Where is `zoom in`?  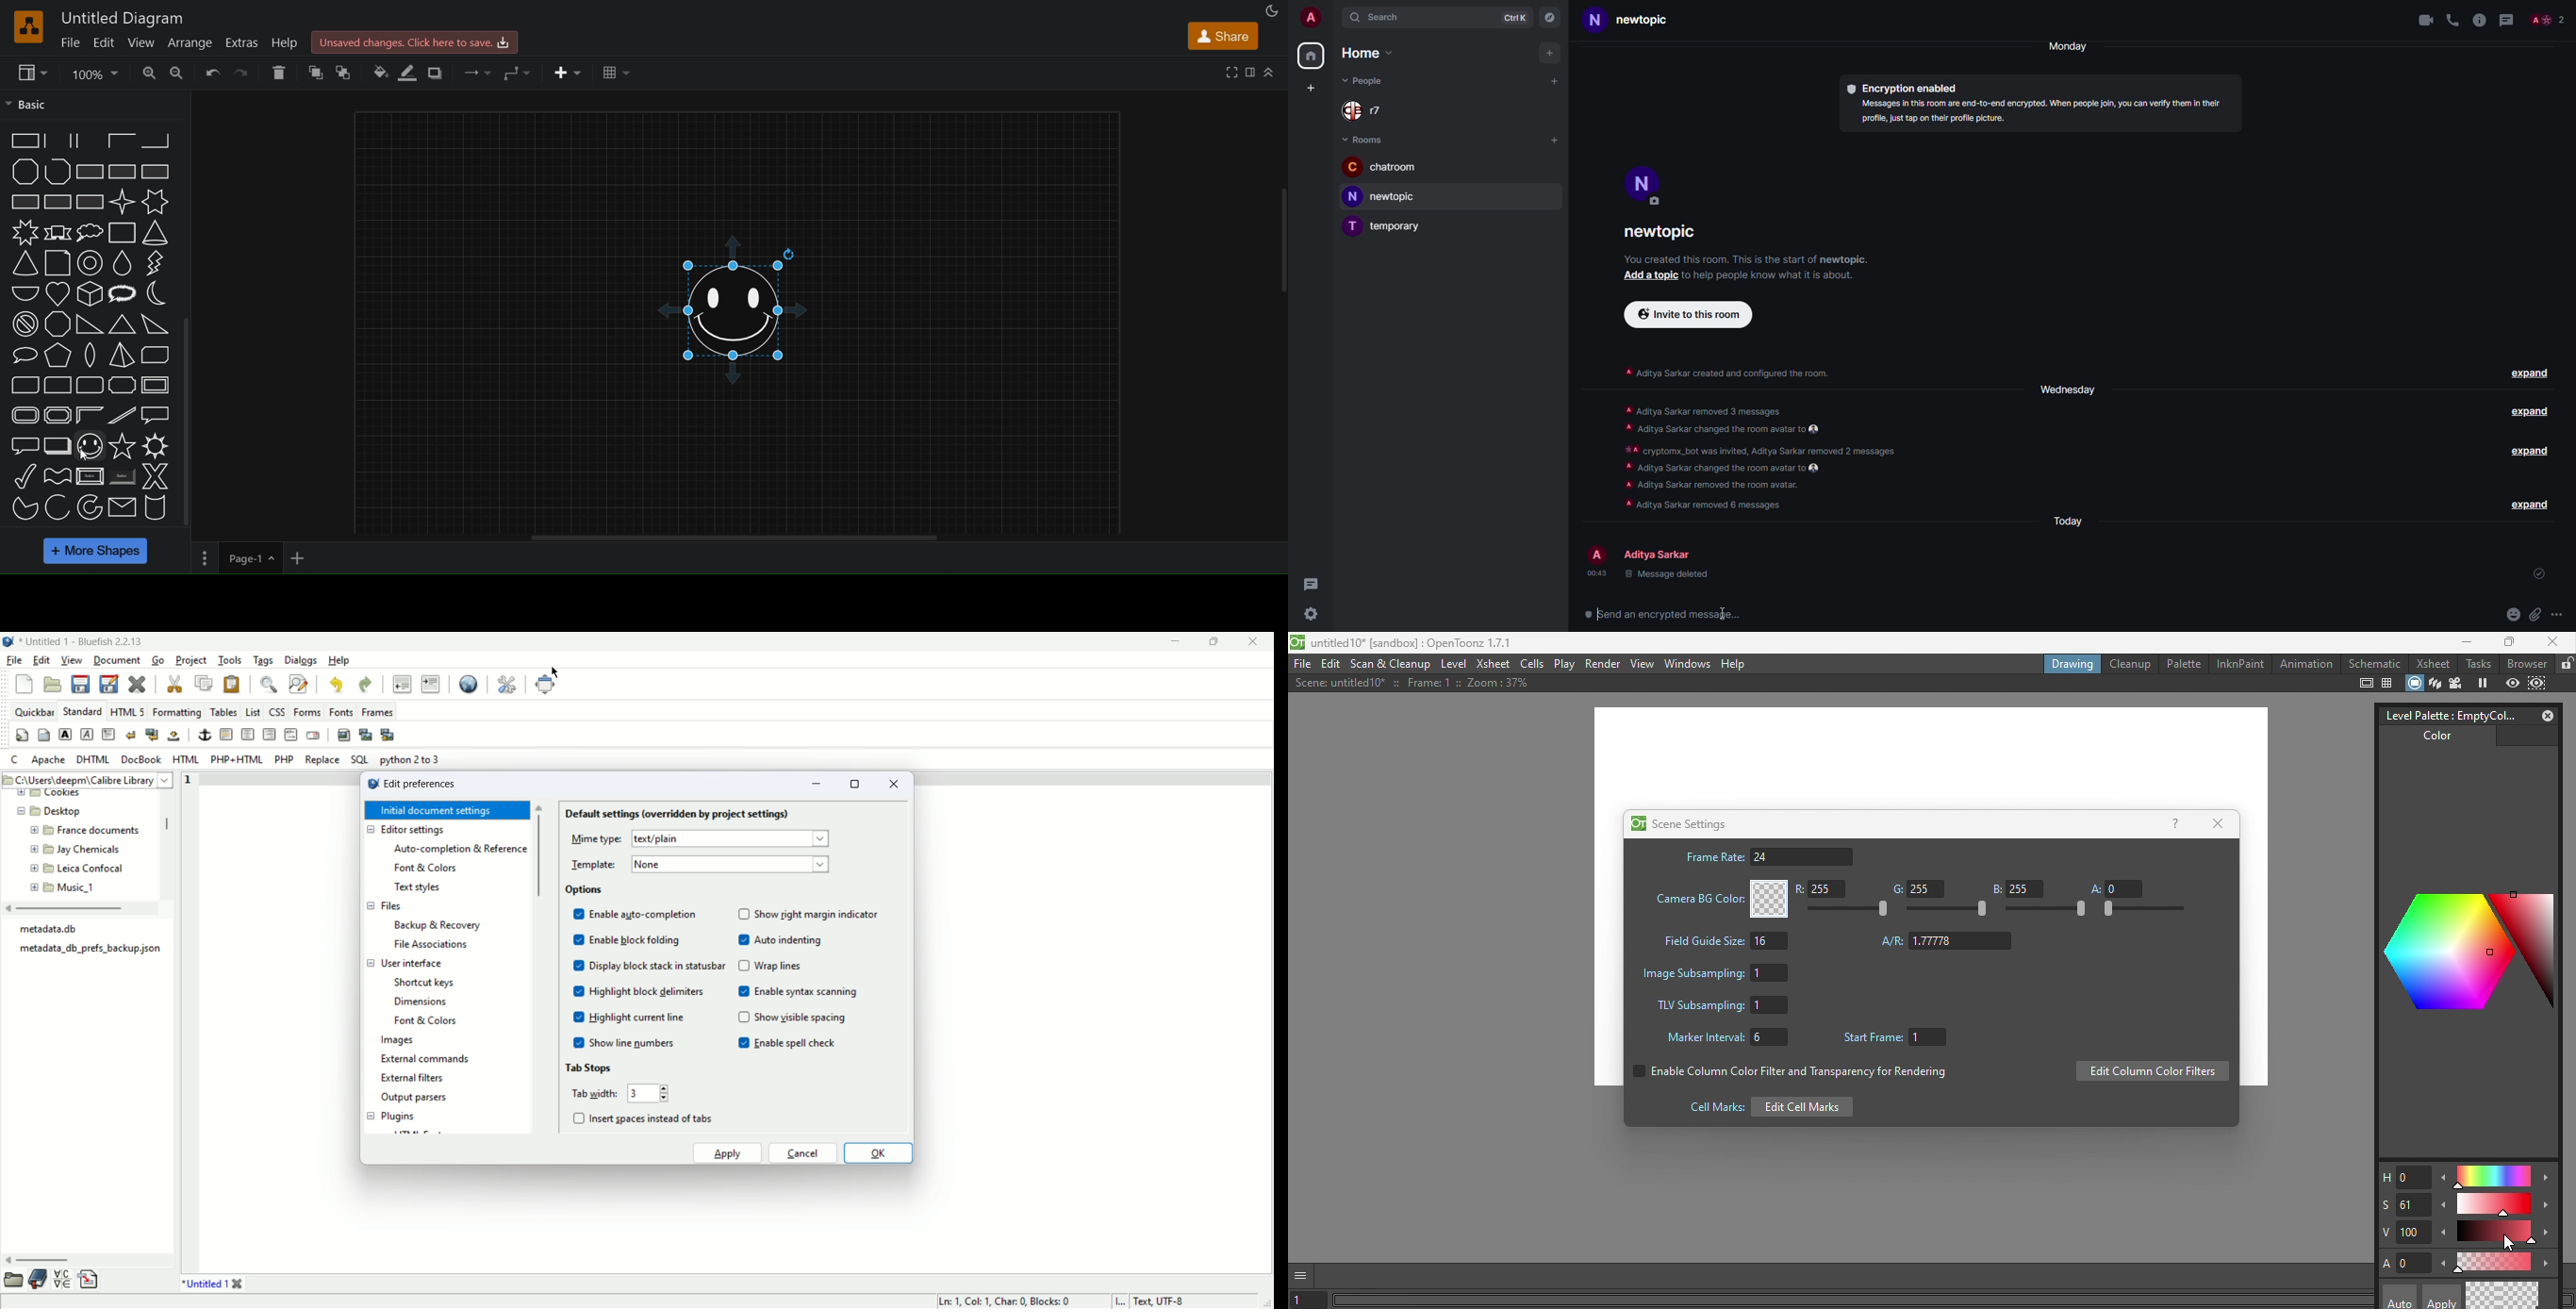
zoom in is located at coordinates (177, 70).